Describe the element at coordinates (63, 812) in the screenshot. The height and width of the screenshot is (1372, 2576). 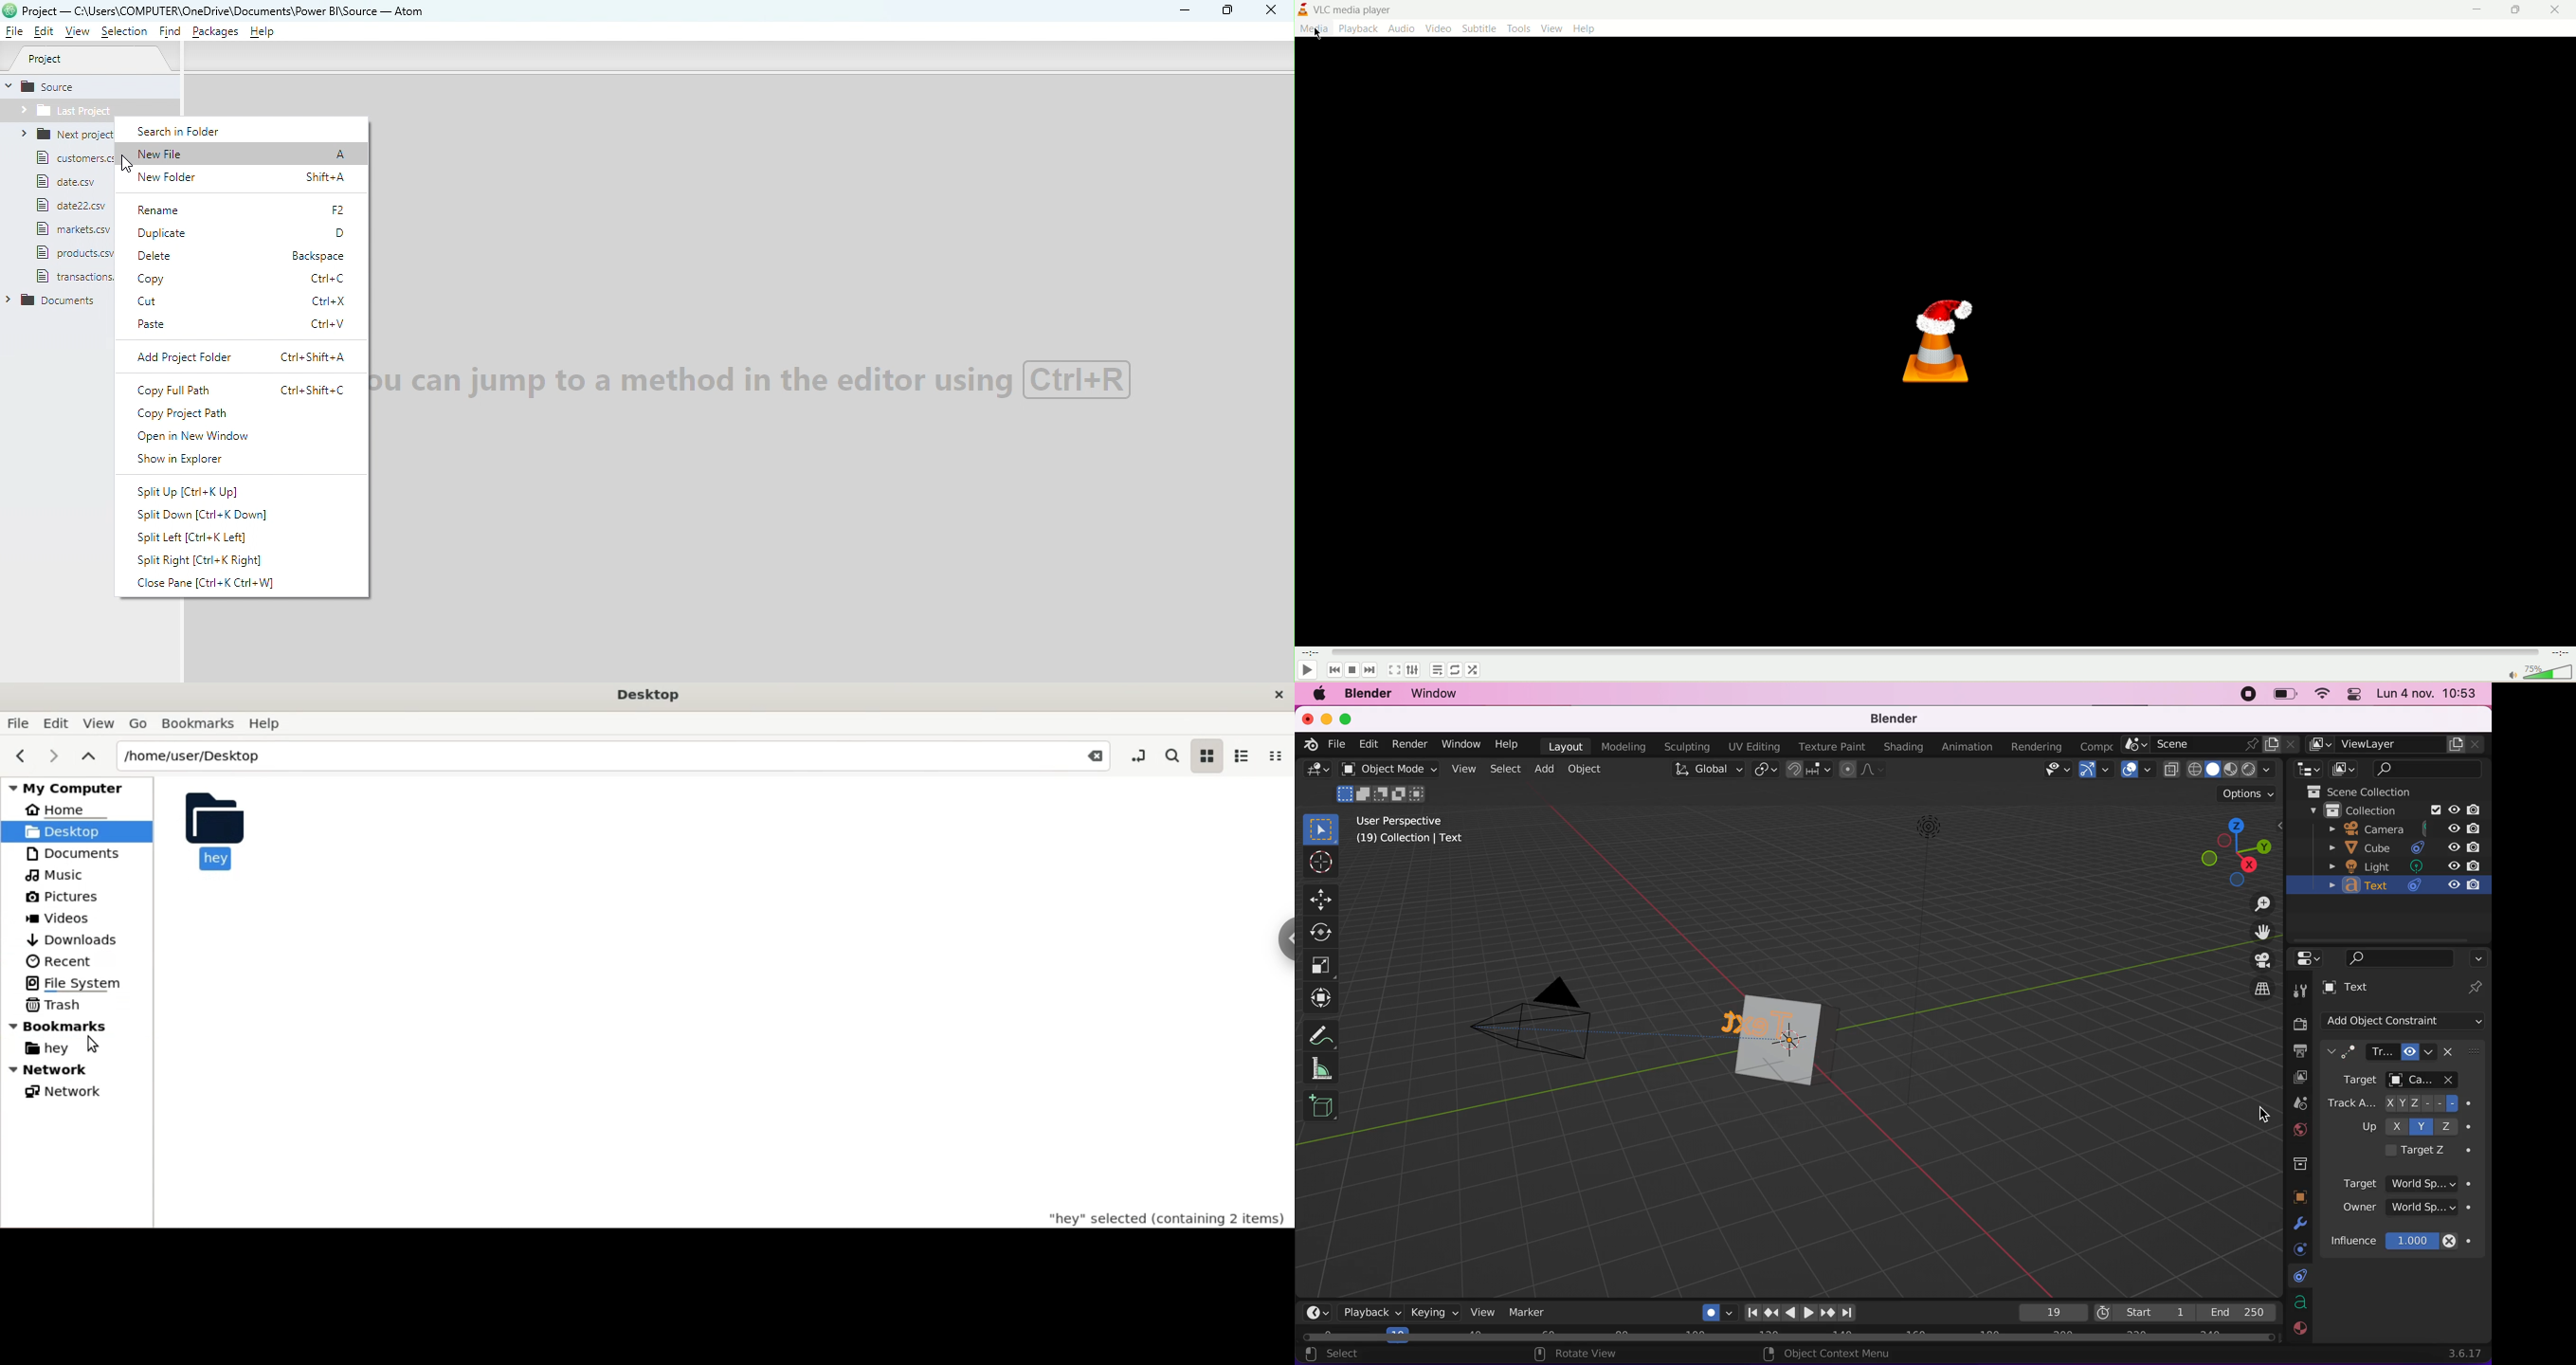
I see `Home` at that location.